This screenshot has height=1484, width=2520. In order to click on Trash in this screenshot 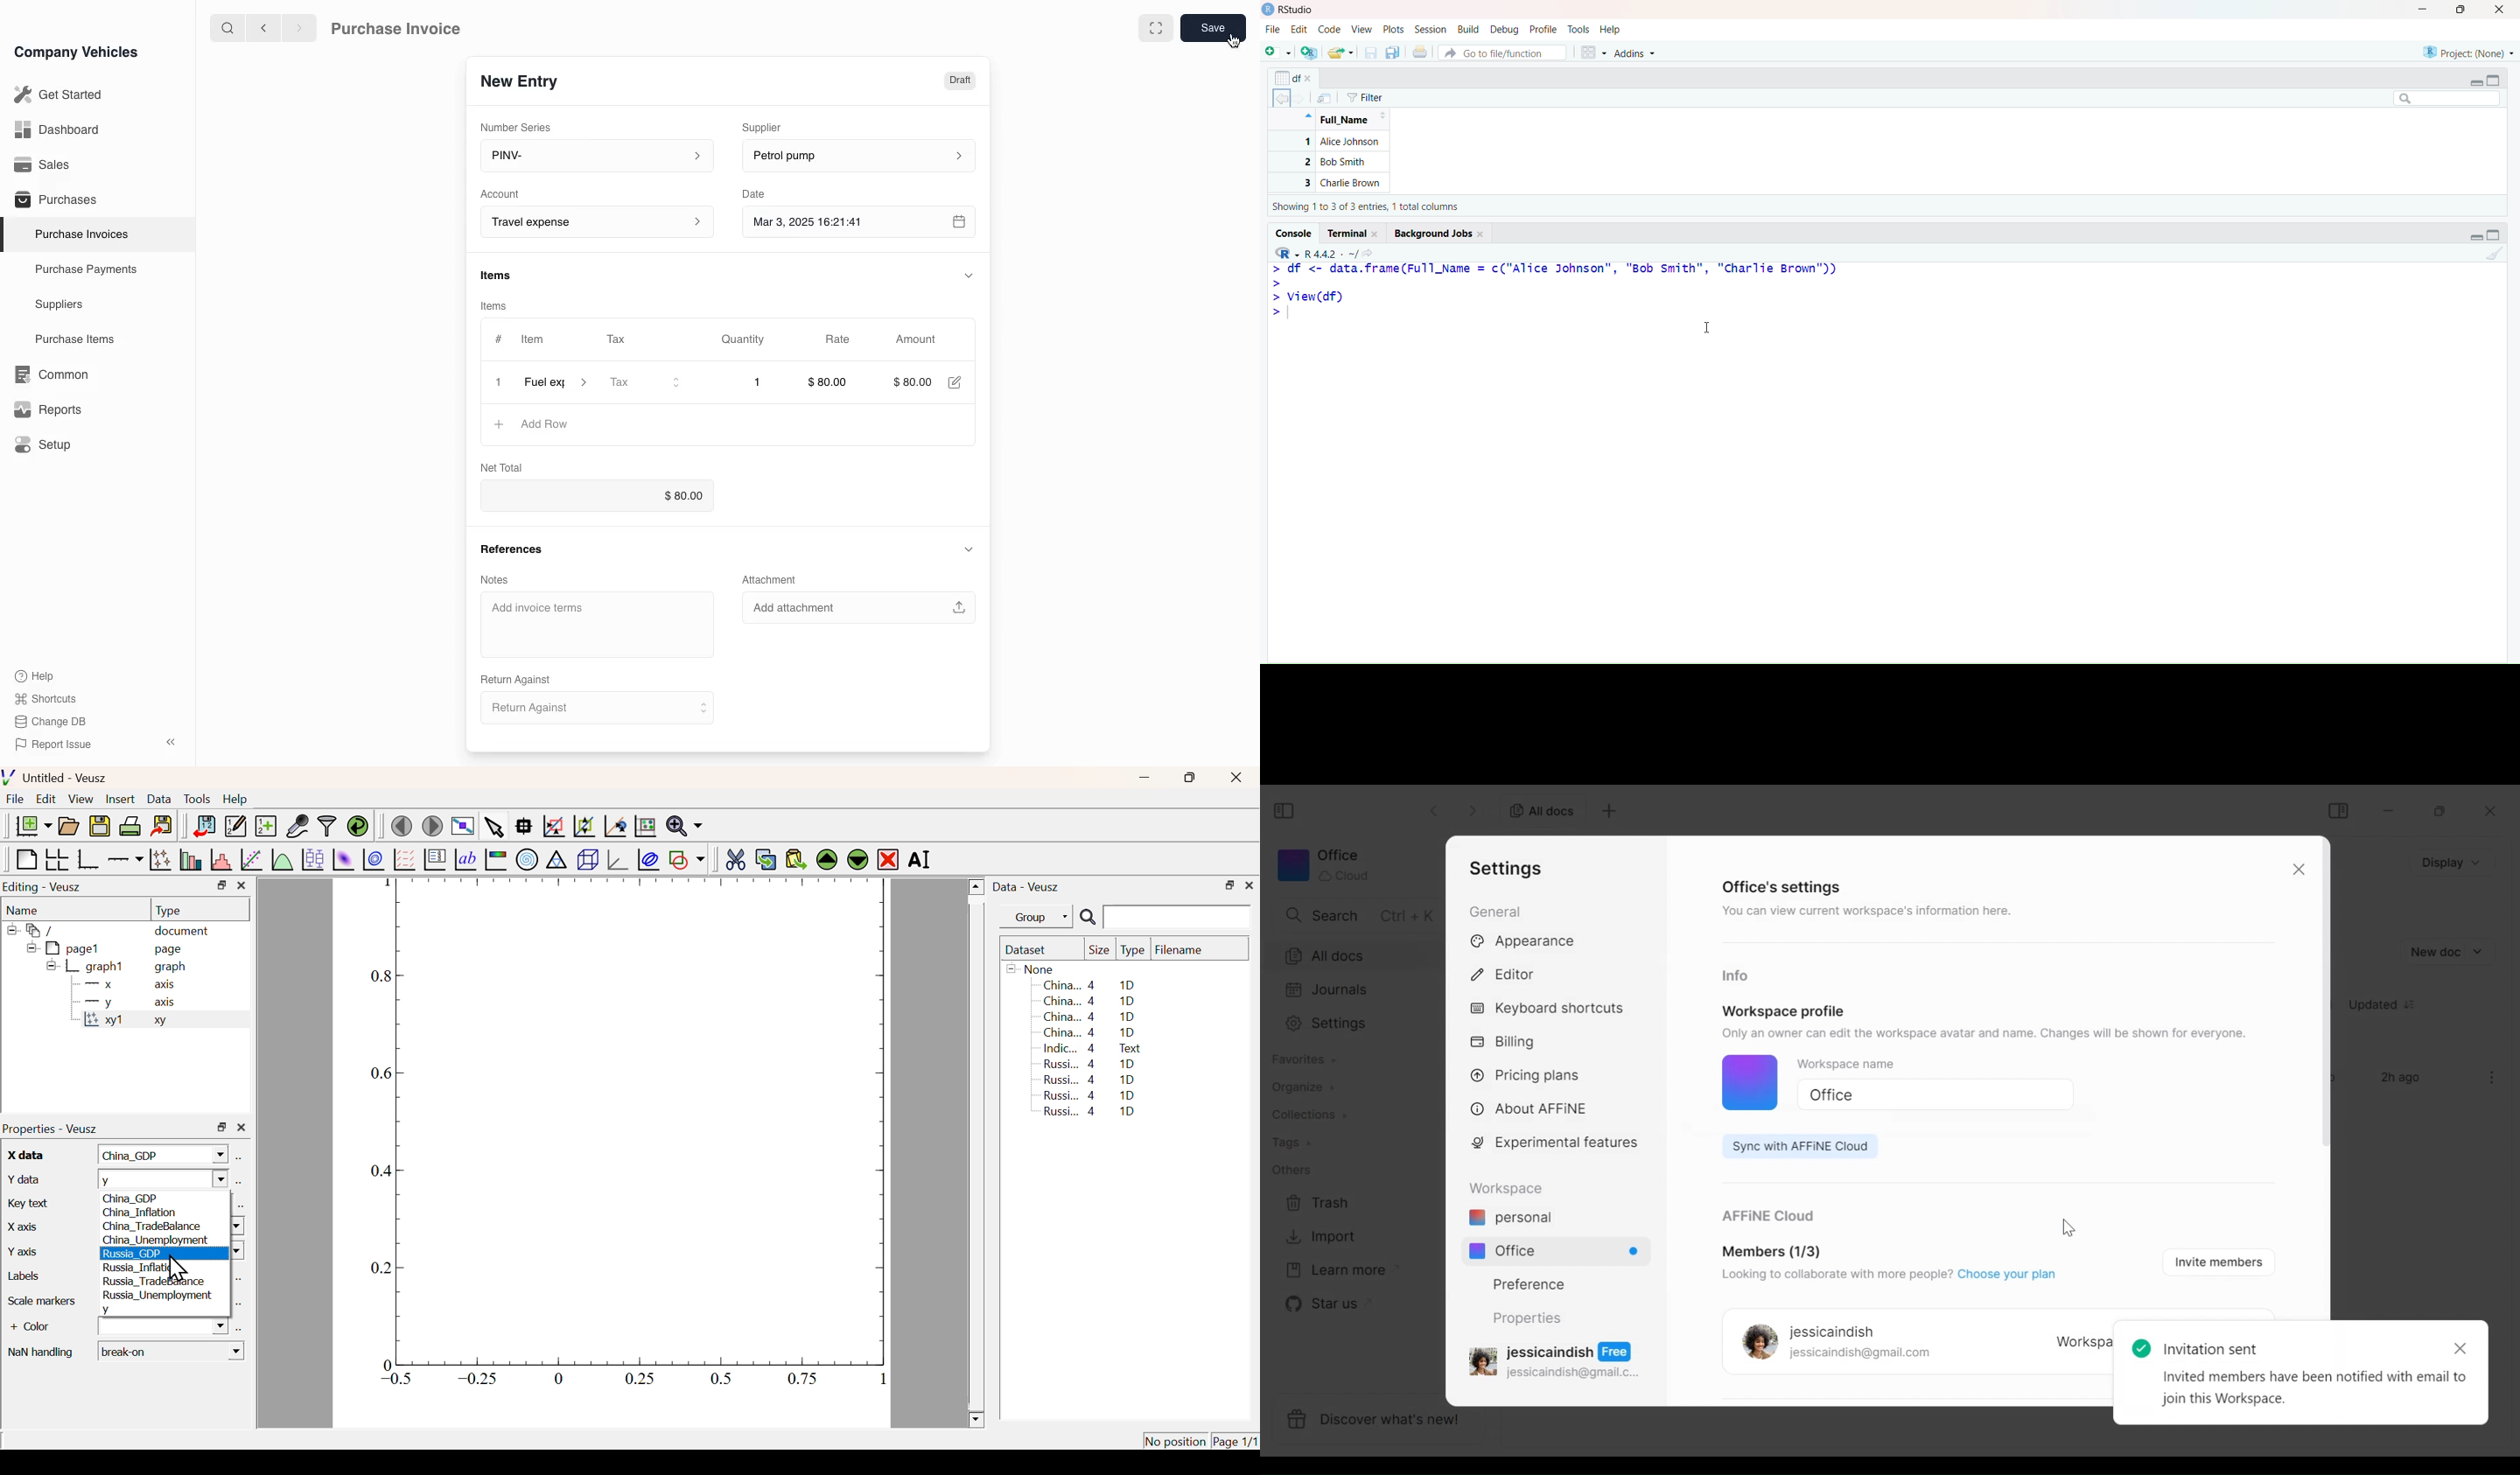, I will do `click(1318, 1203)`.